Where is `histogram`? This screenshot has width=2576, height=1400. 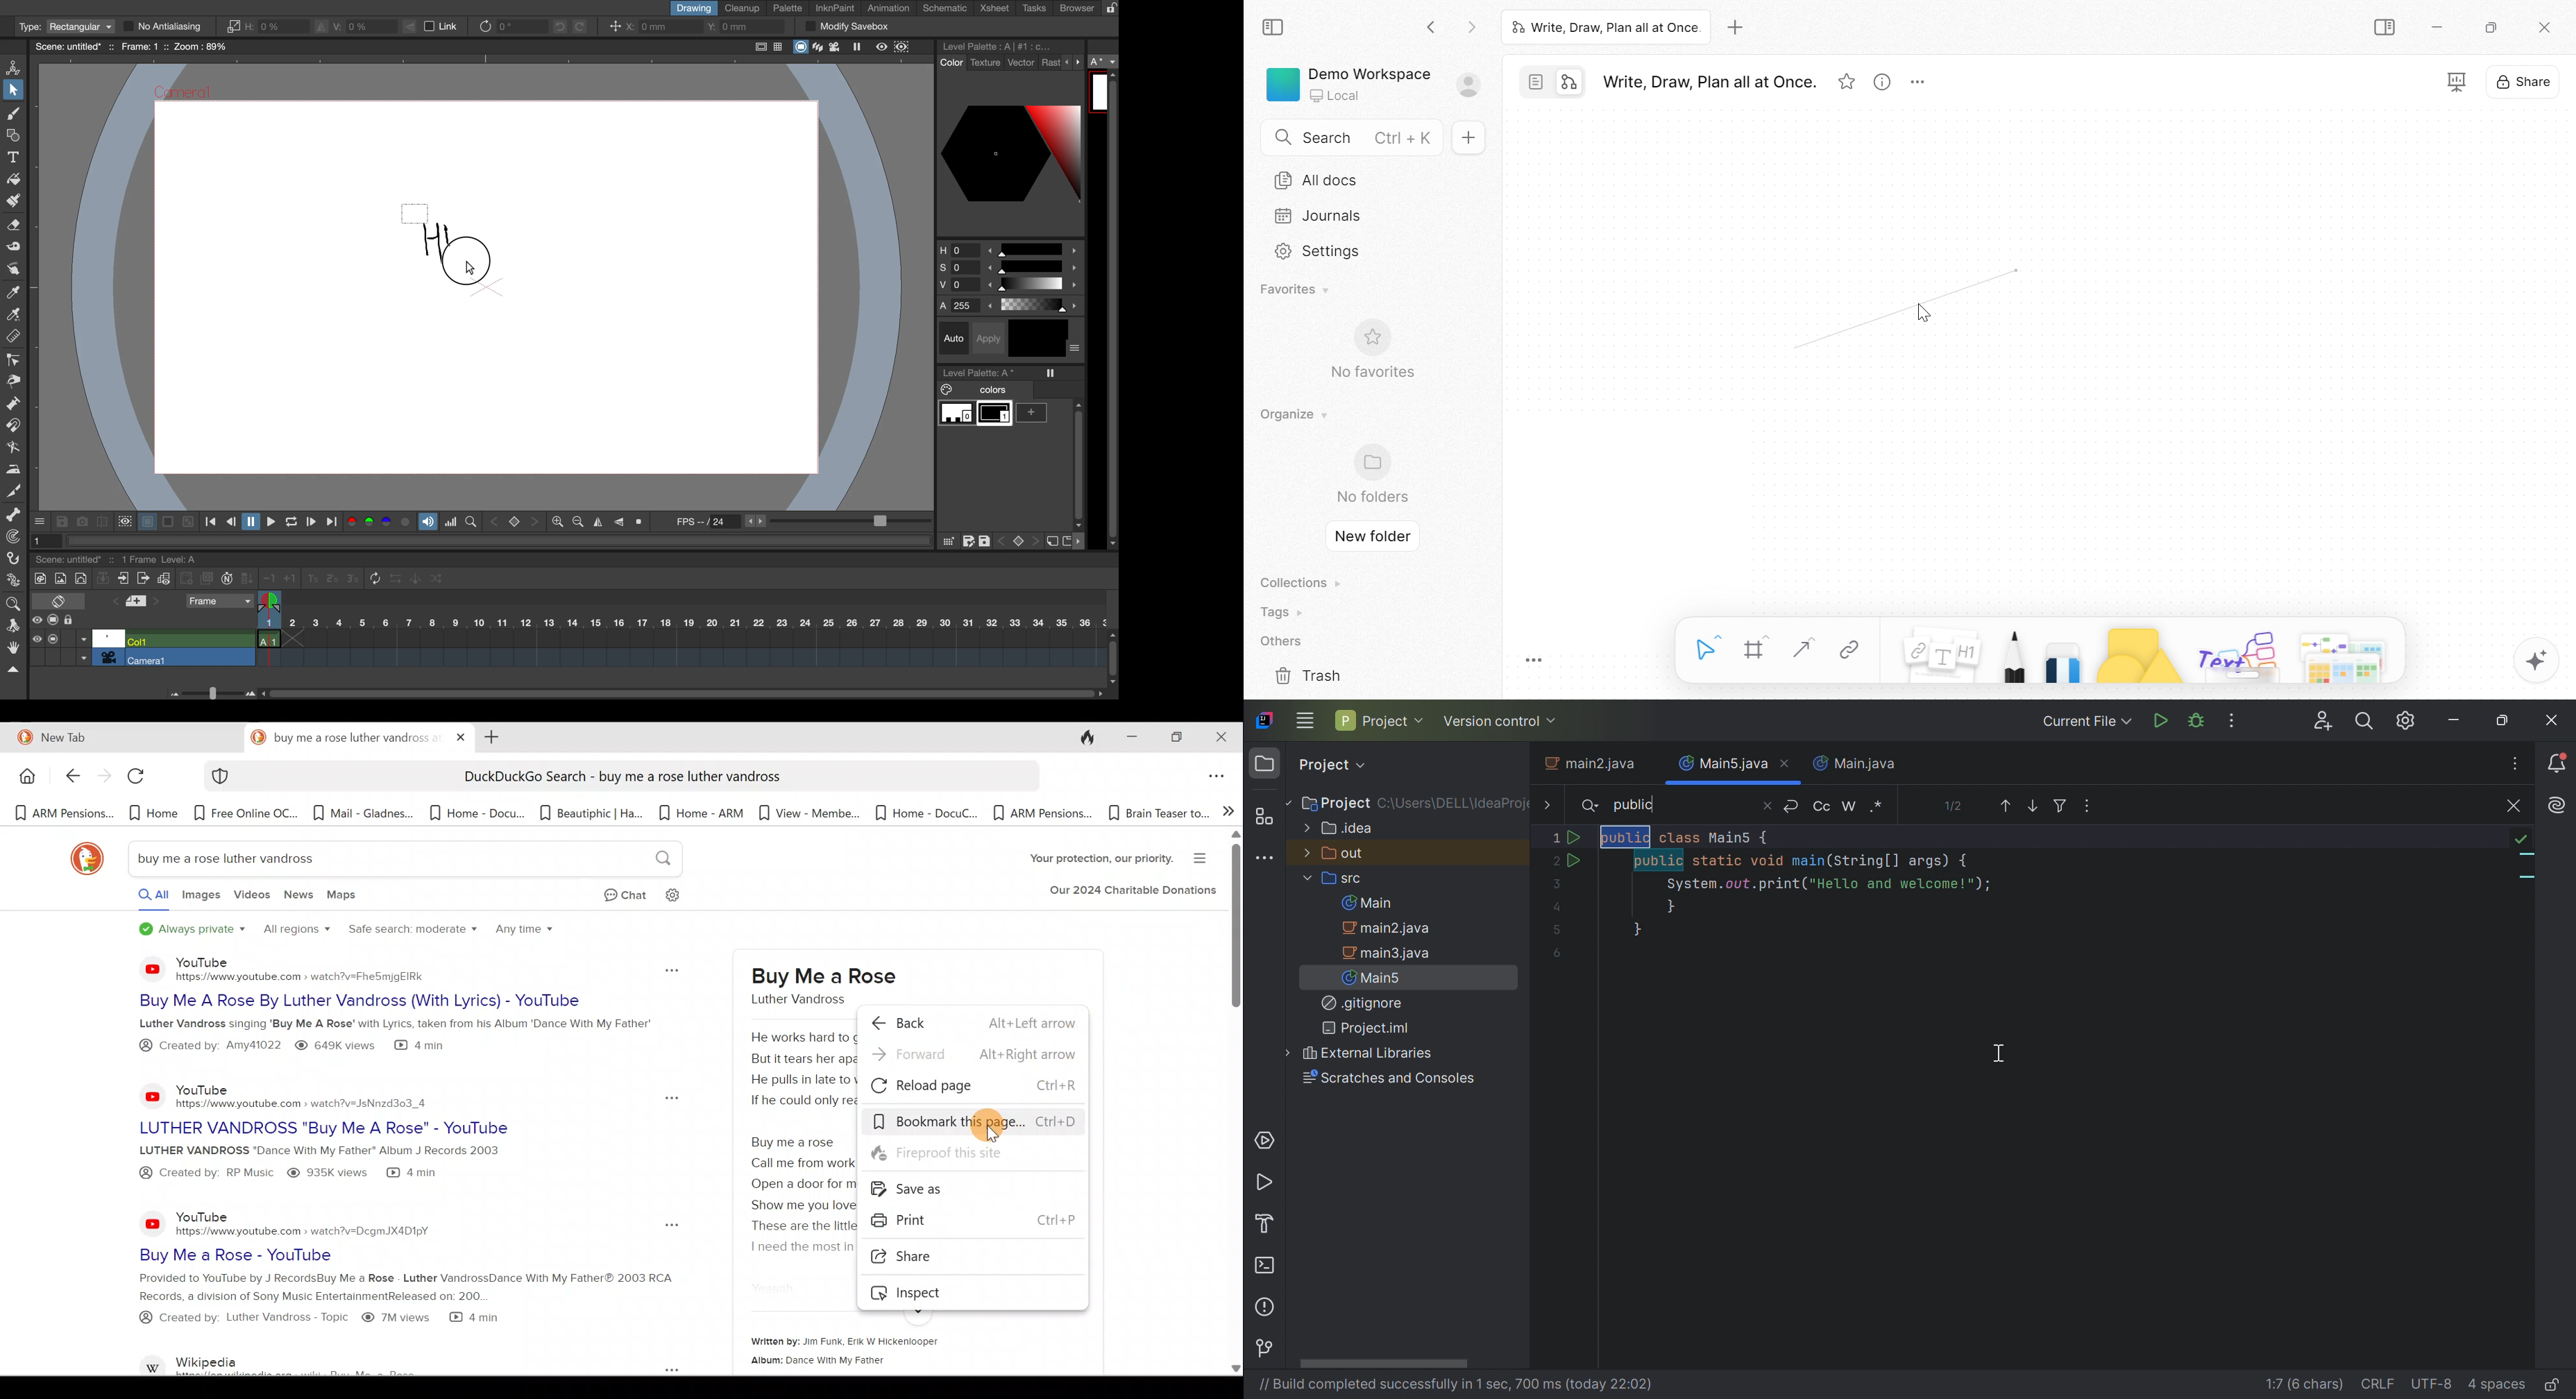 histogram is located at coordinates (451, 522).